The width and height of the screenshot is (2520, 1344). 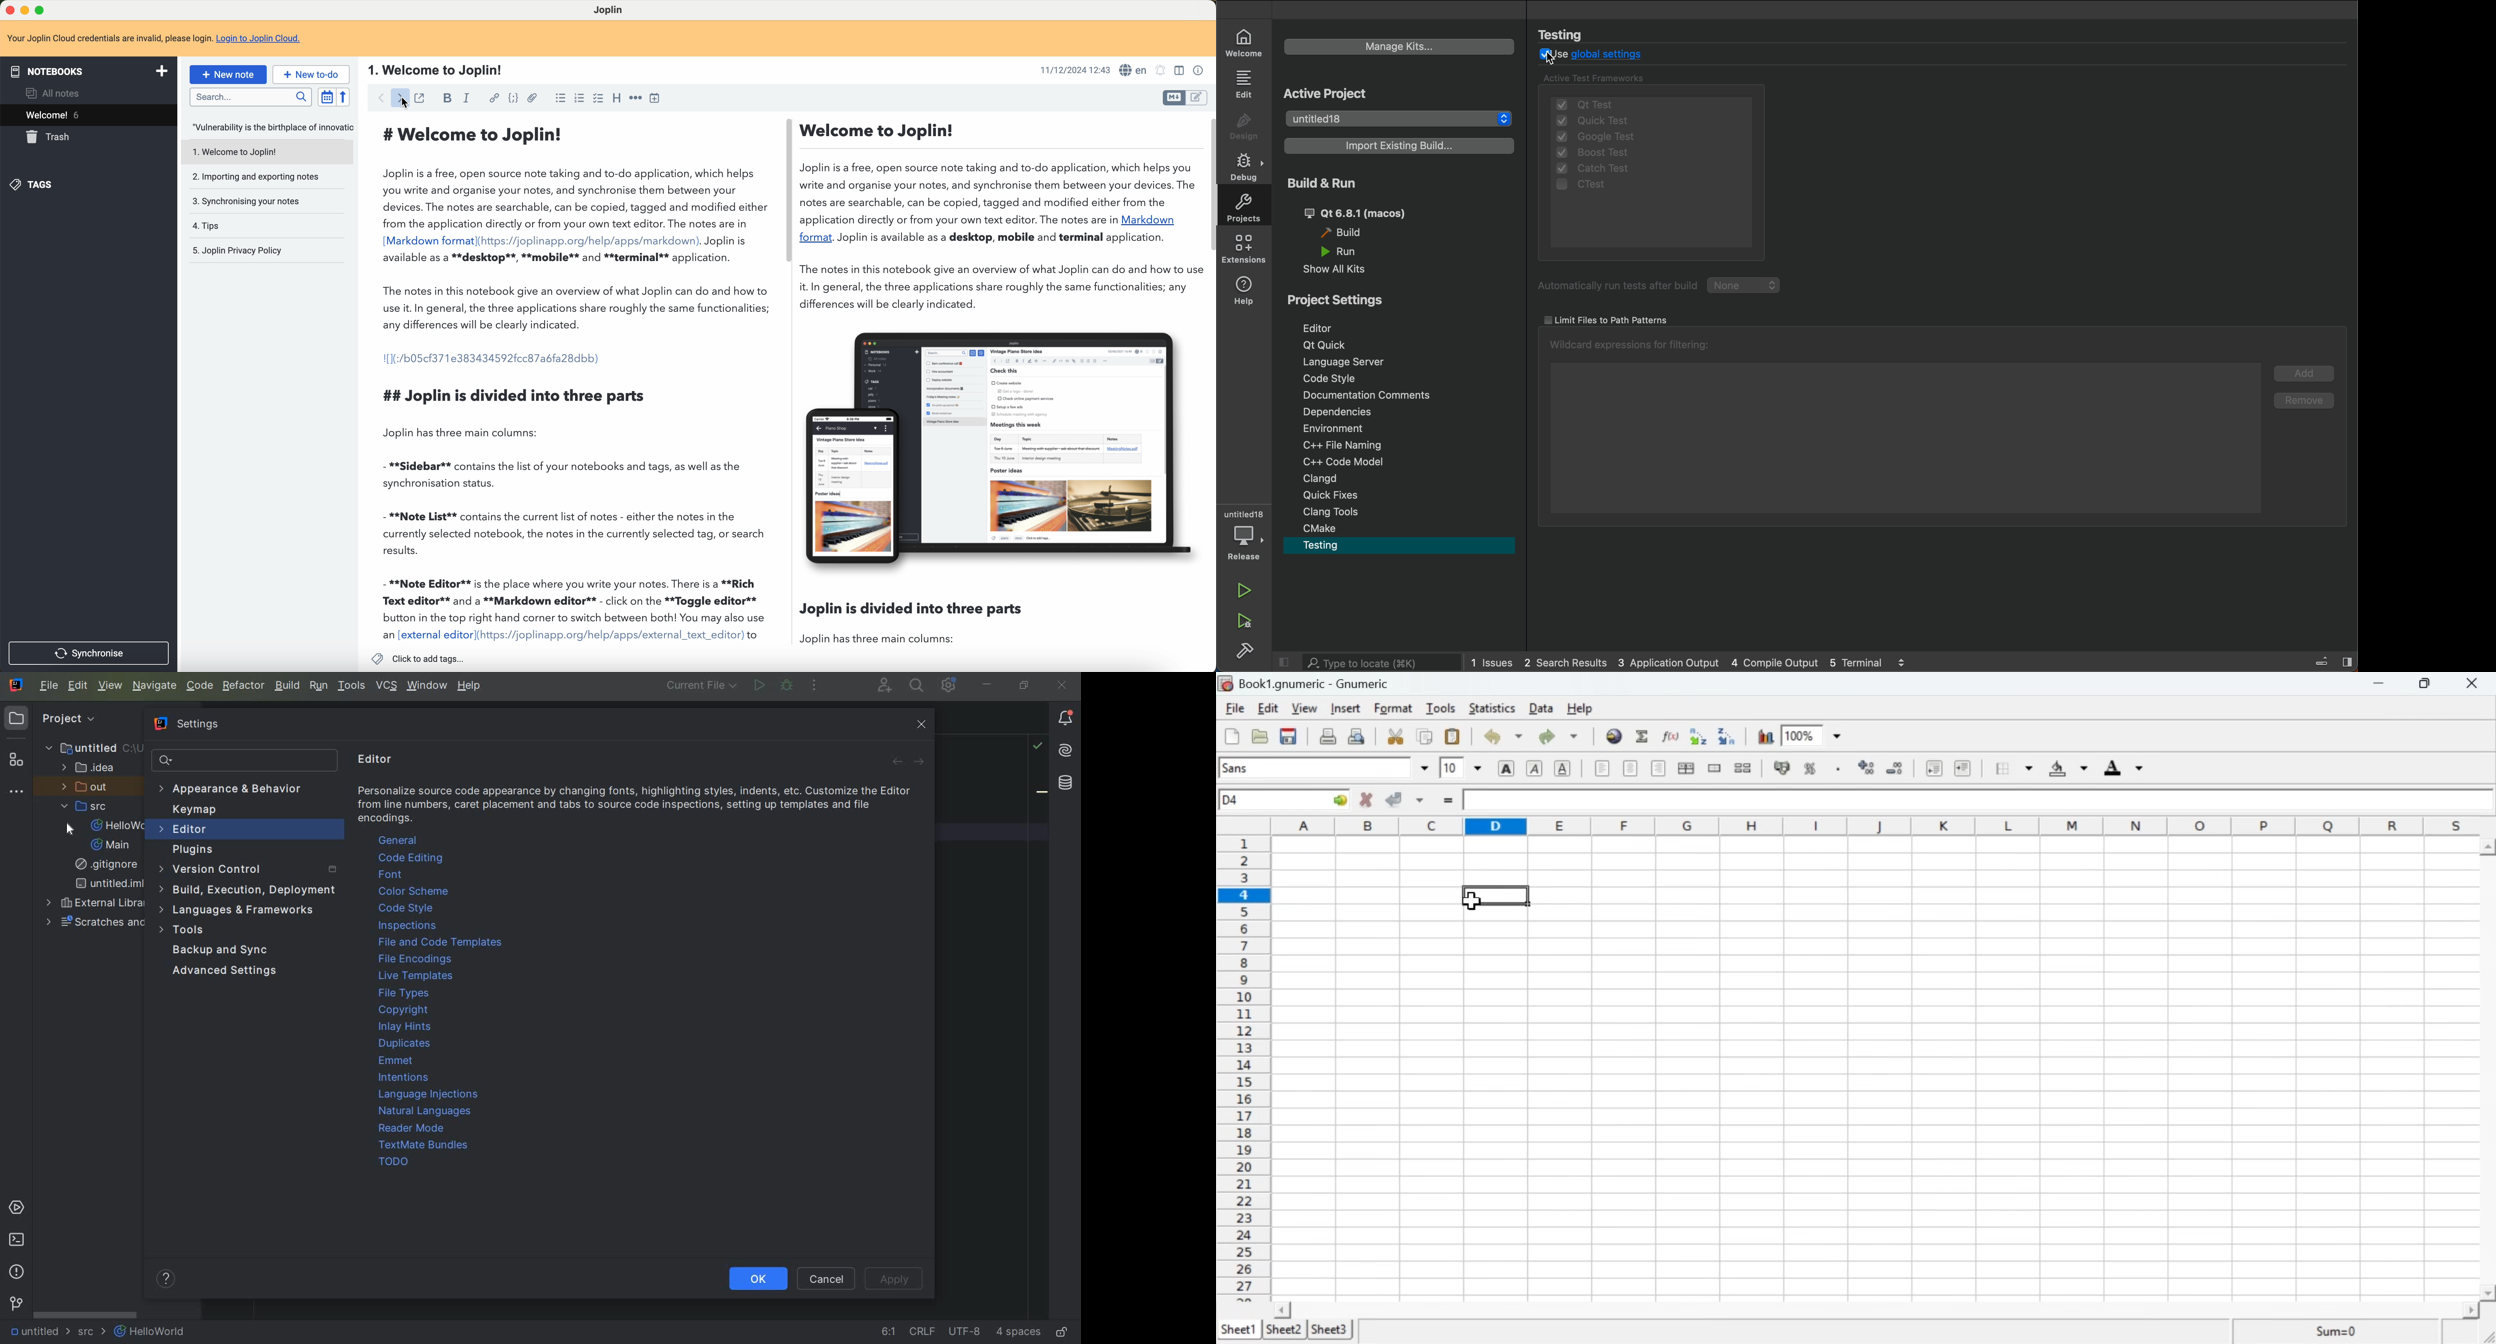 What do you see at coordinates (84, 786) in the screenshot?
I see `OUT` at bounding box center [84, 786].